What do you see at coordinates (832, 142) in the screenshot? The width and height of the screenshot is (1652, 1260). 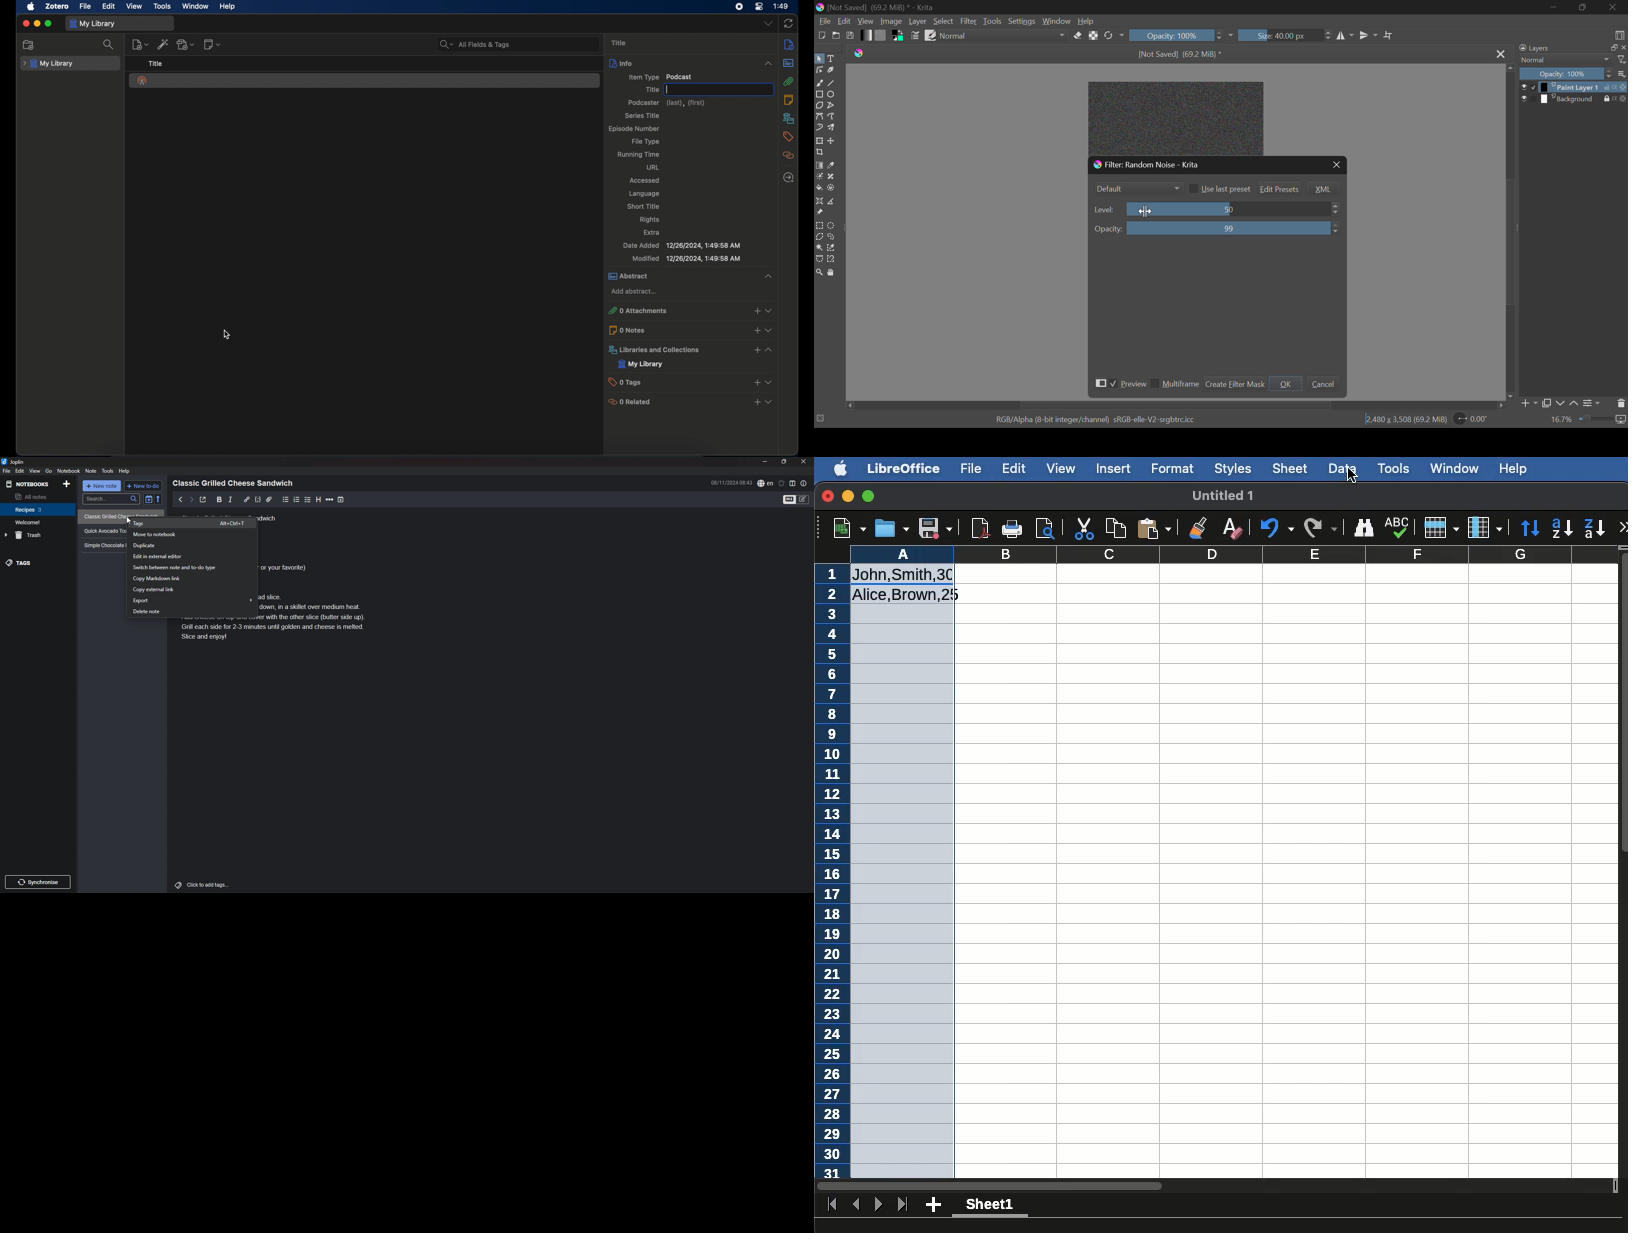 I see `Move Layer` at bounding box center [832, 142].